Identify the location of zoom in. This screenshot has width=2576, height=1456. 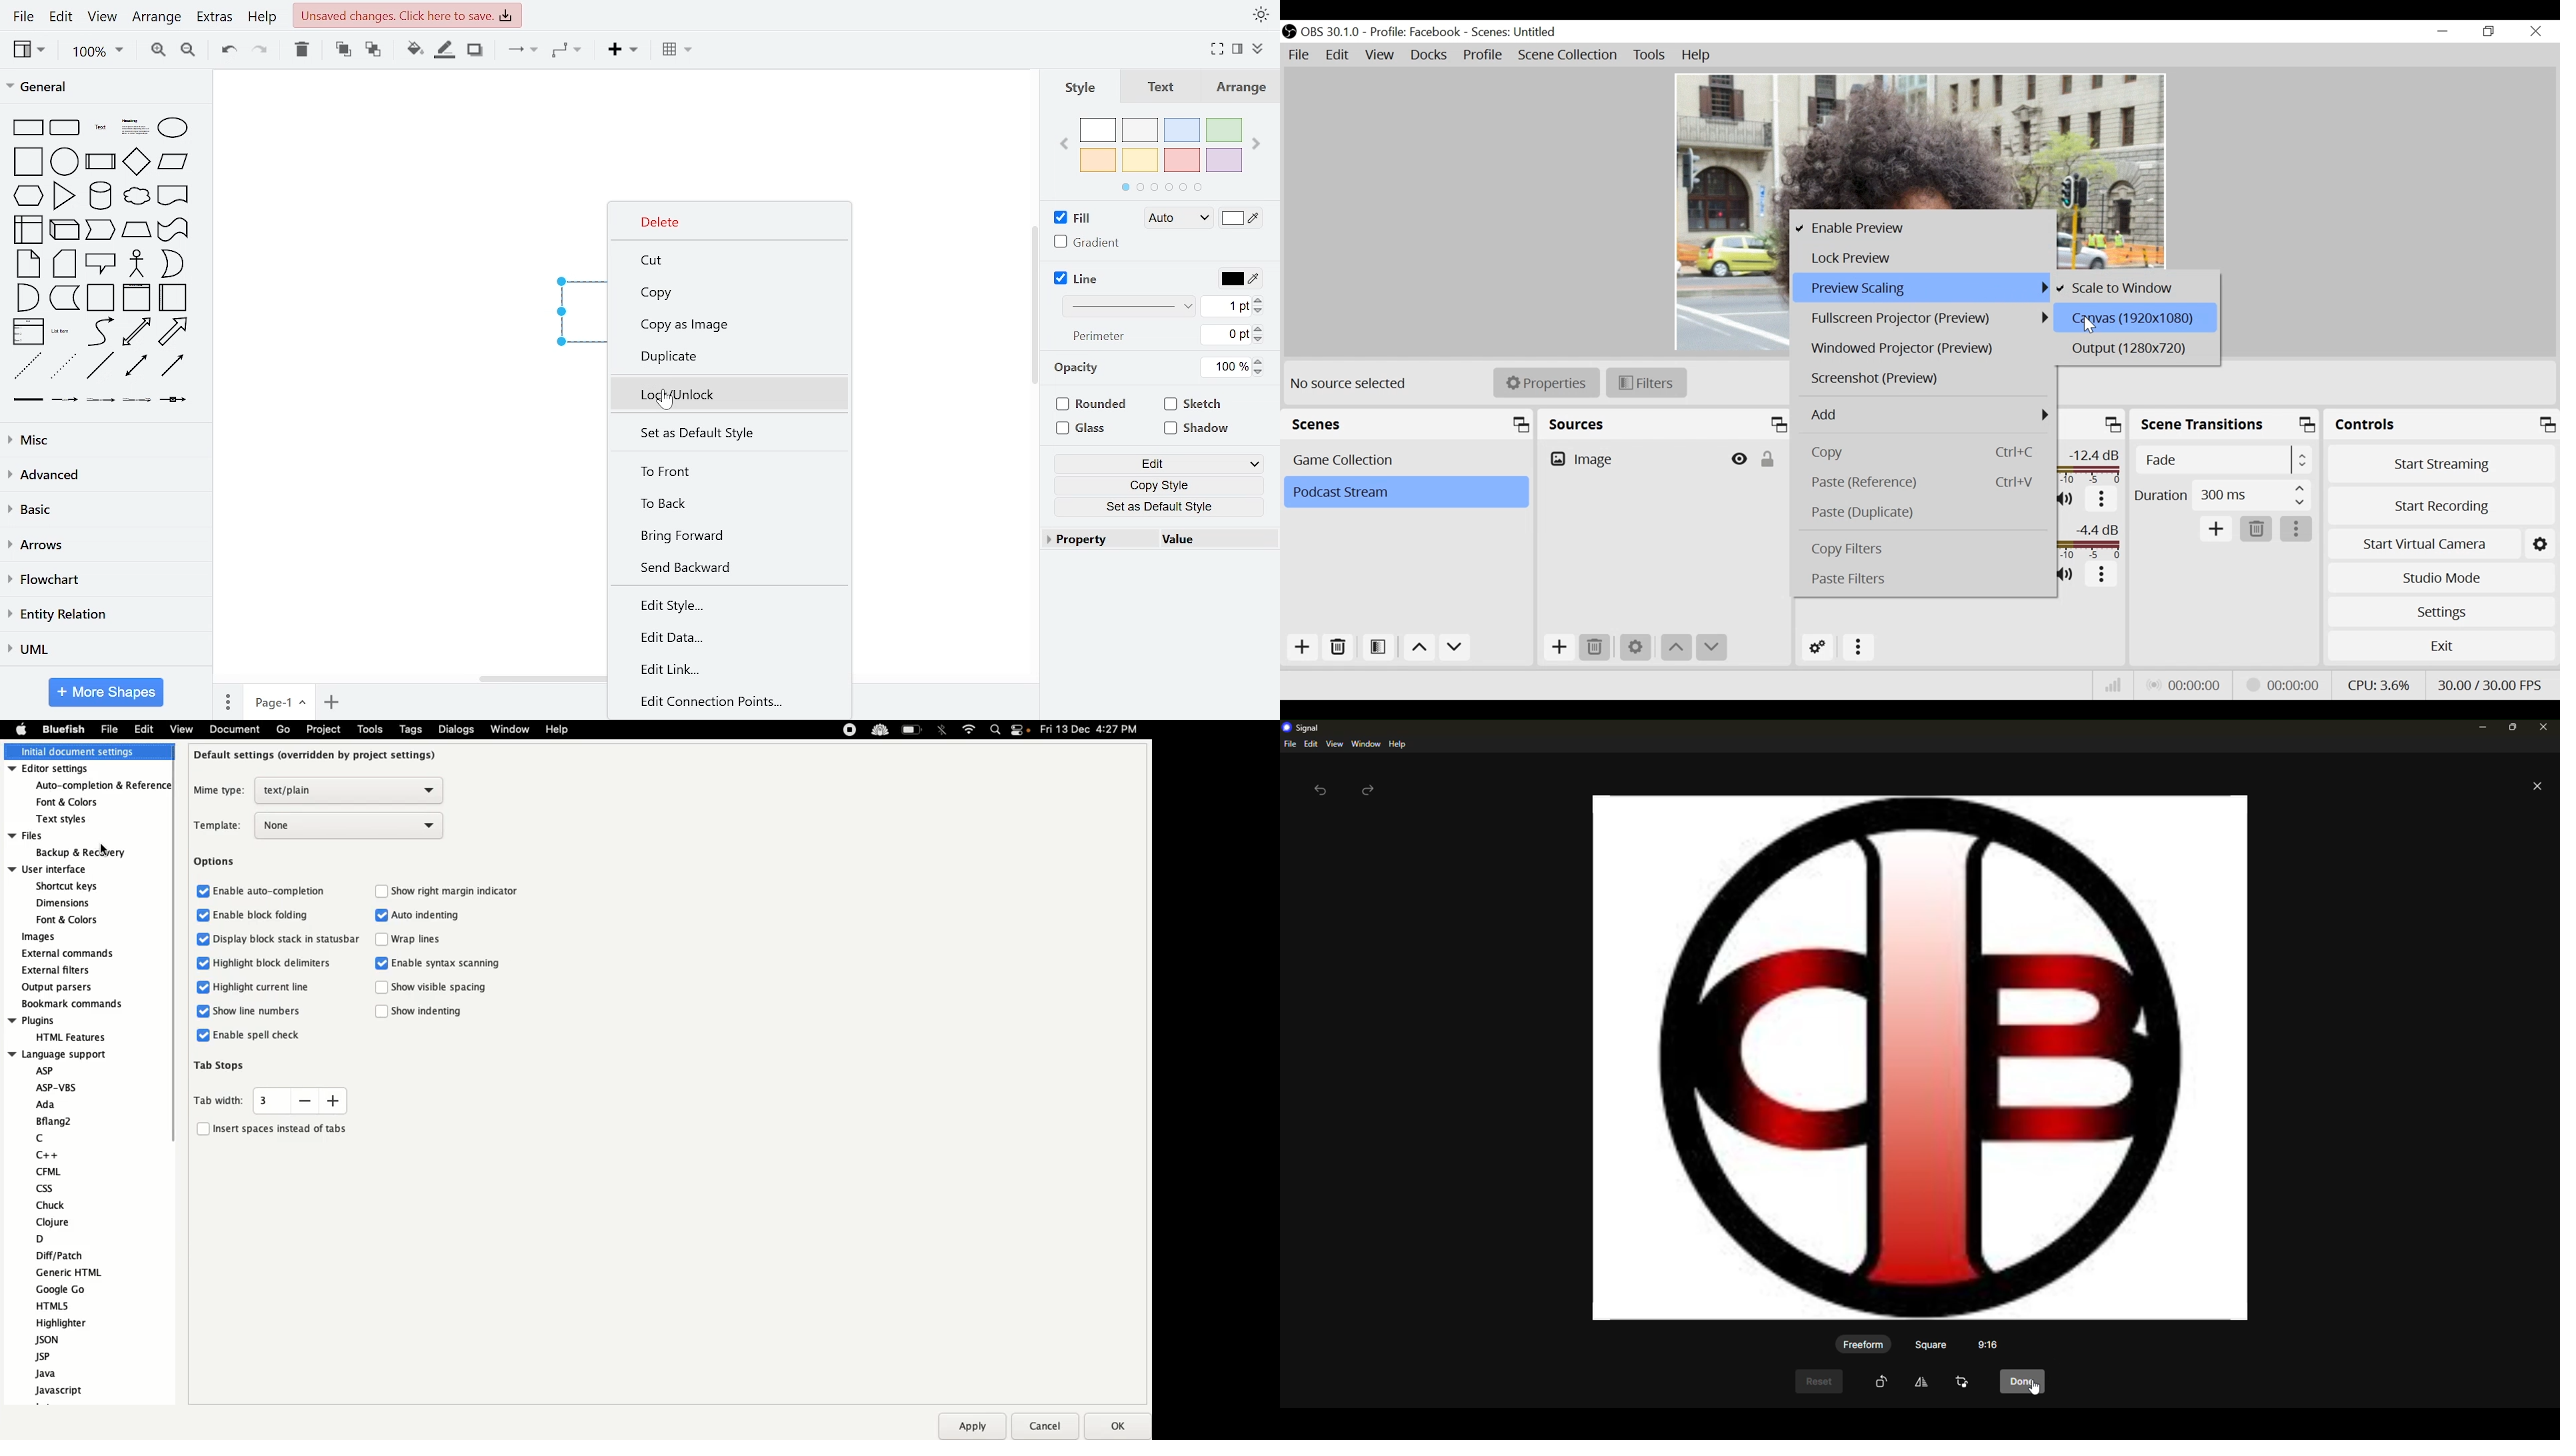
(154, 50).